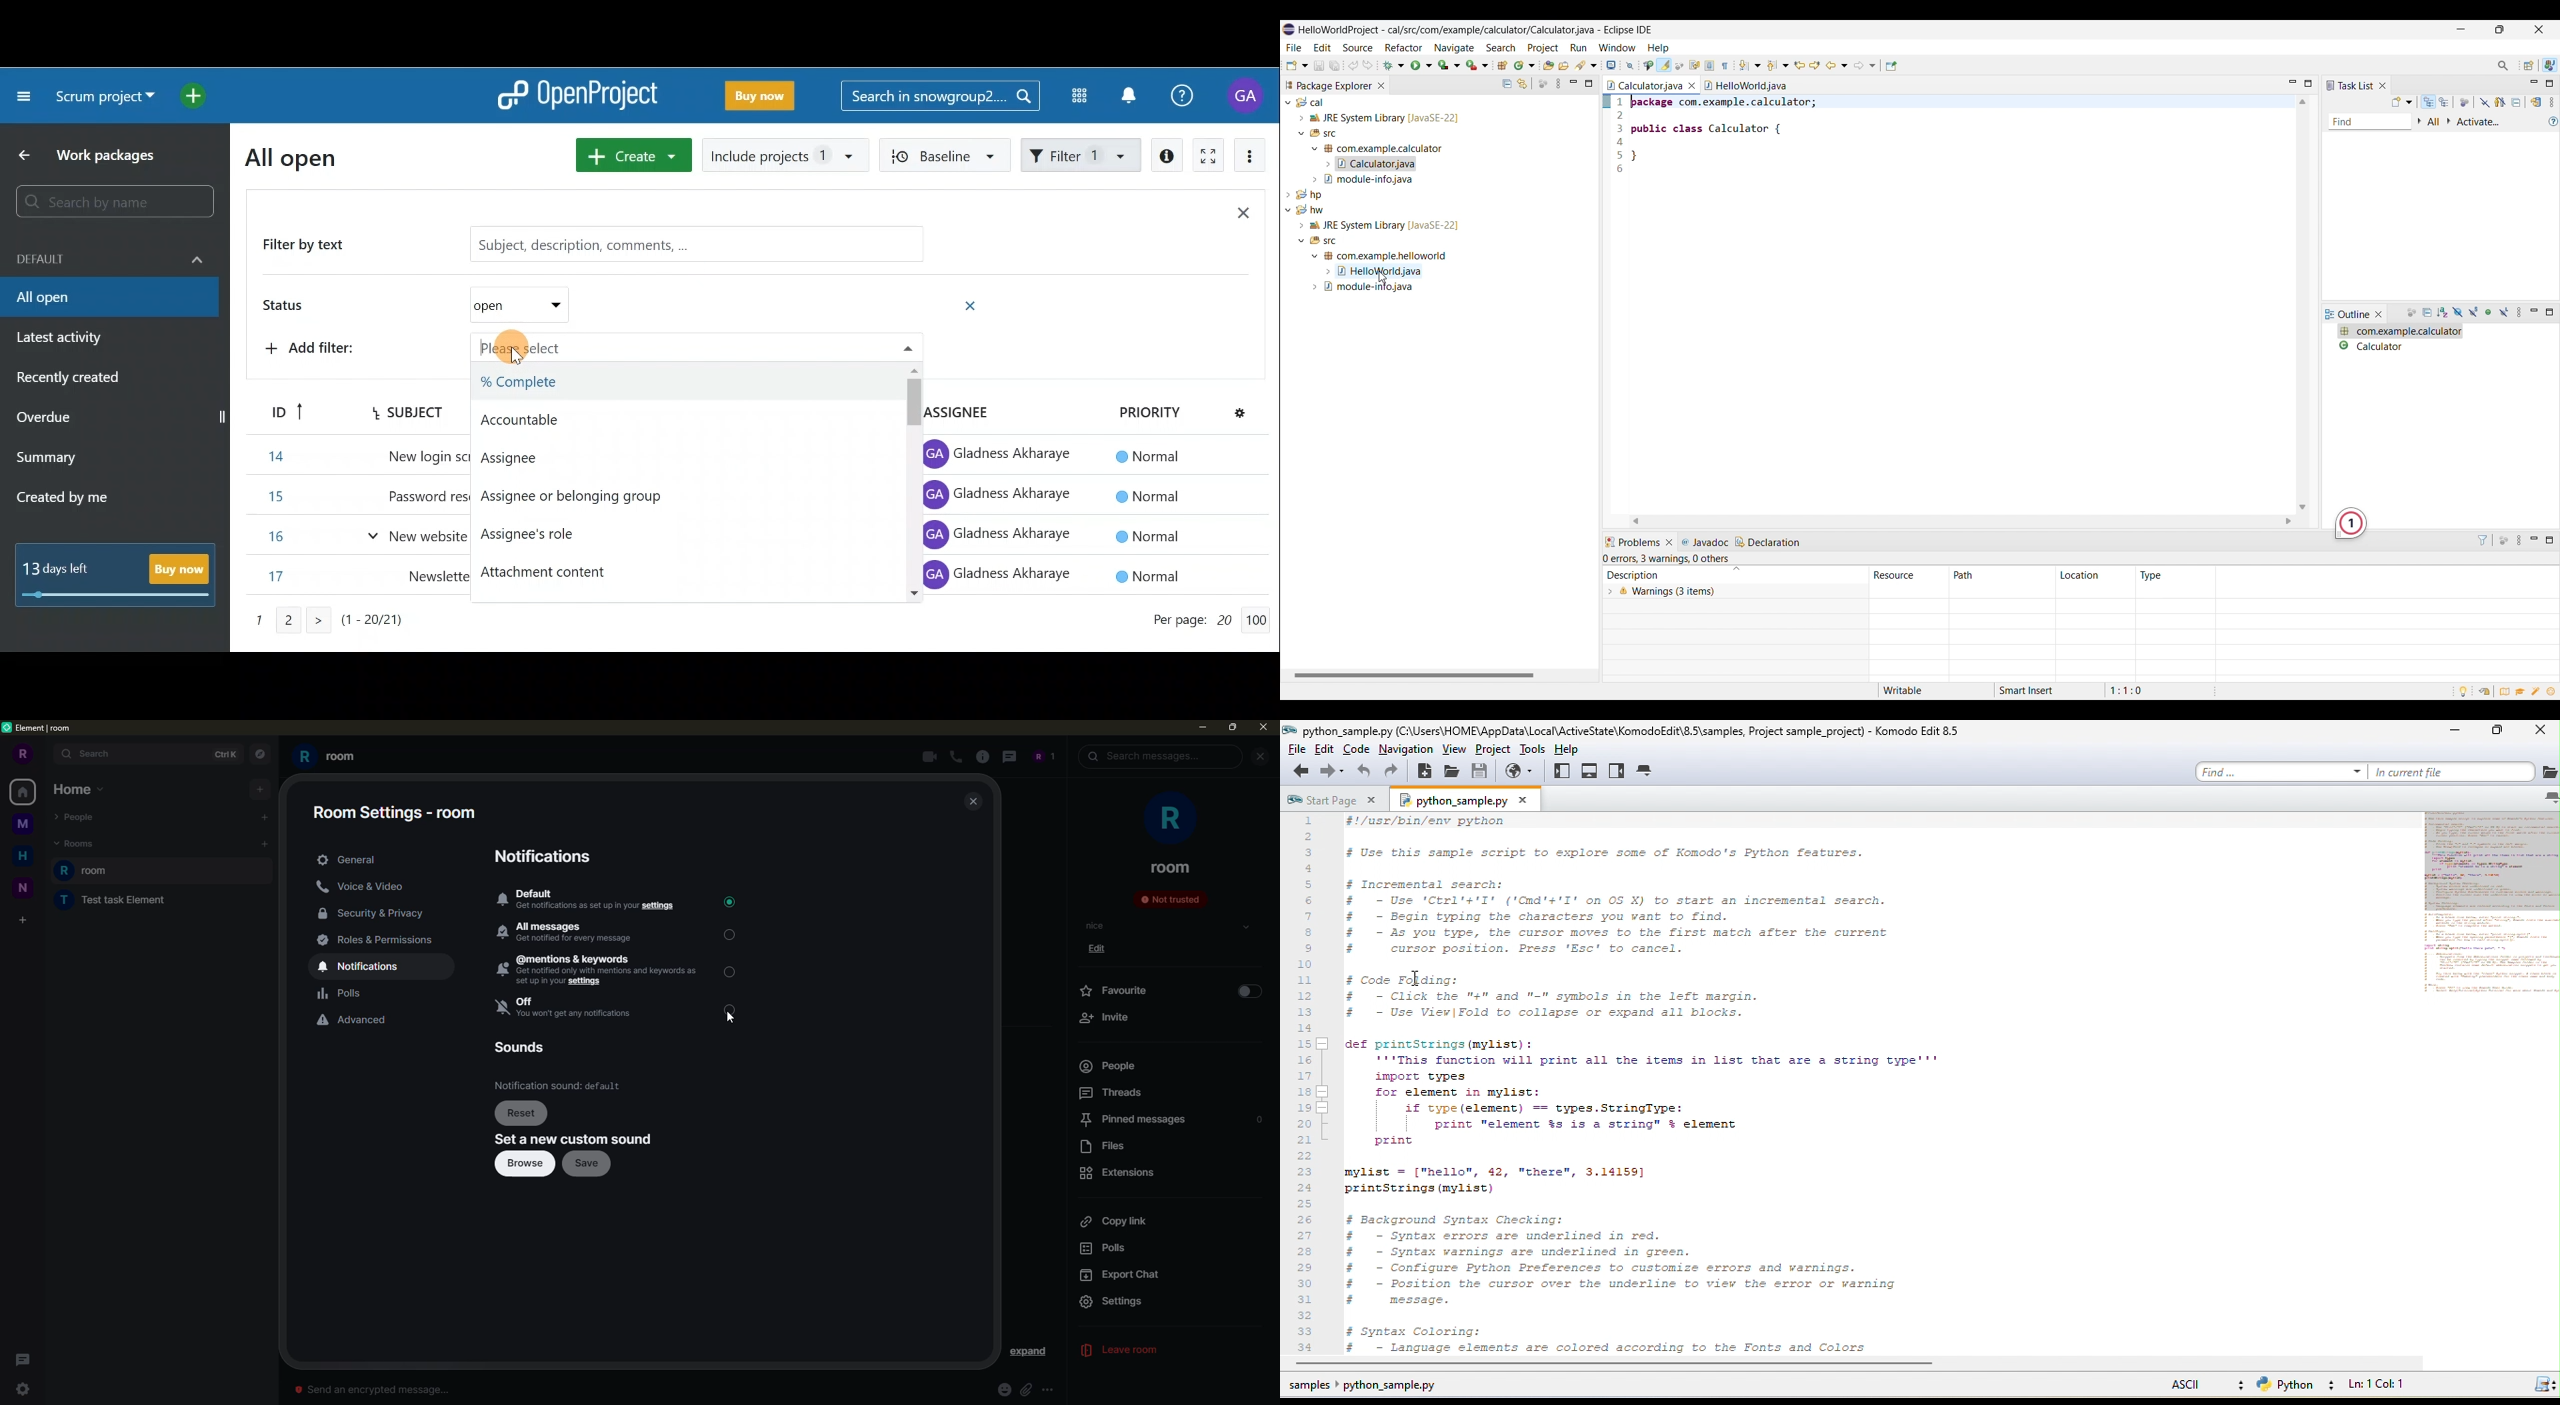 The width and height of the screenshot is (2576, 1428). I want to click on All open, so click(303, 156).